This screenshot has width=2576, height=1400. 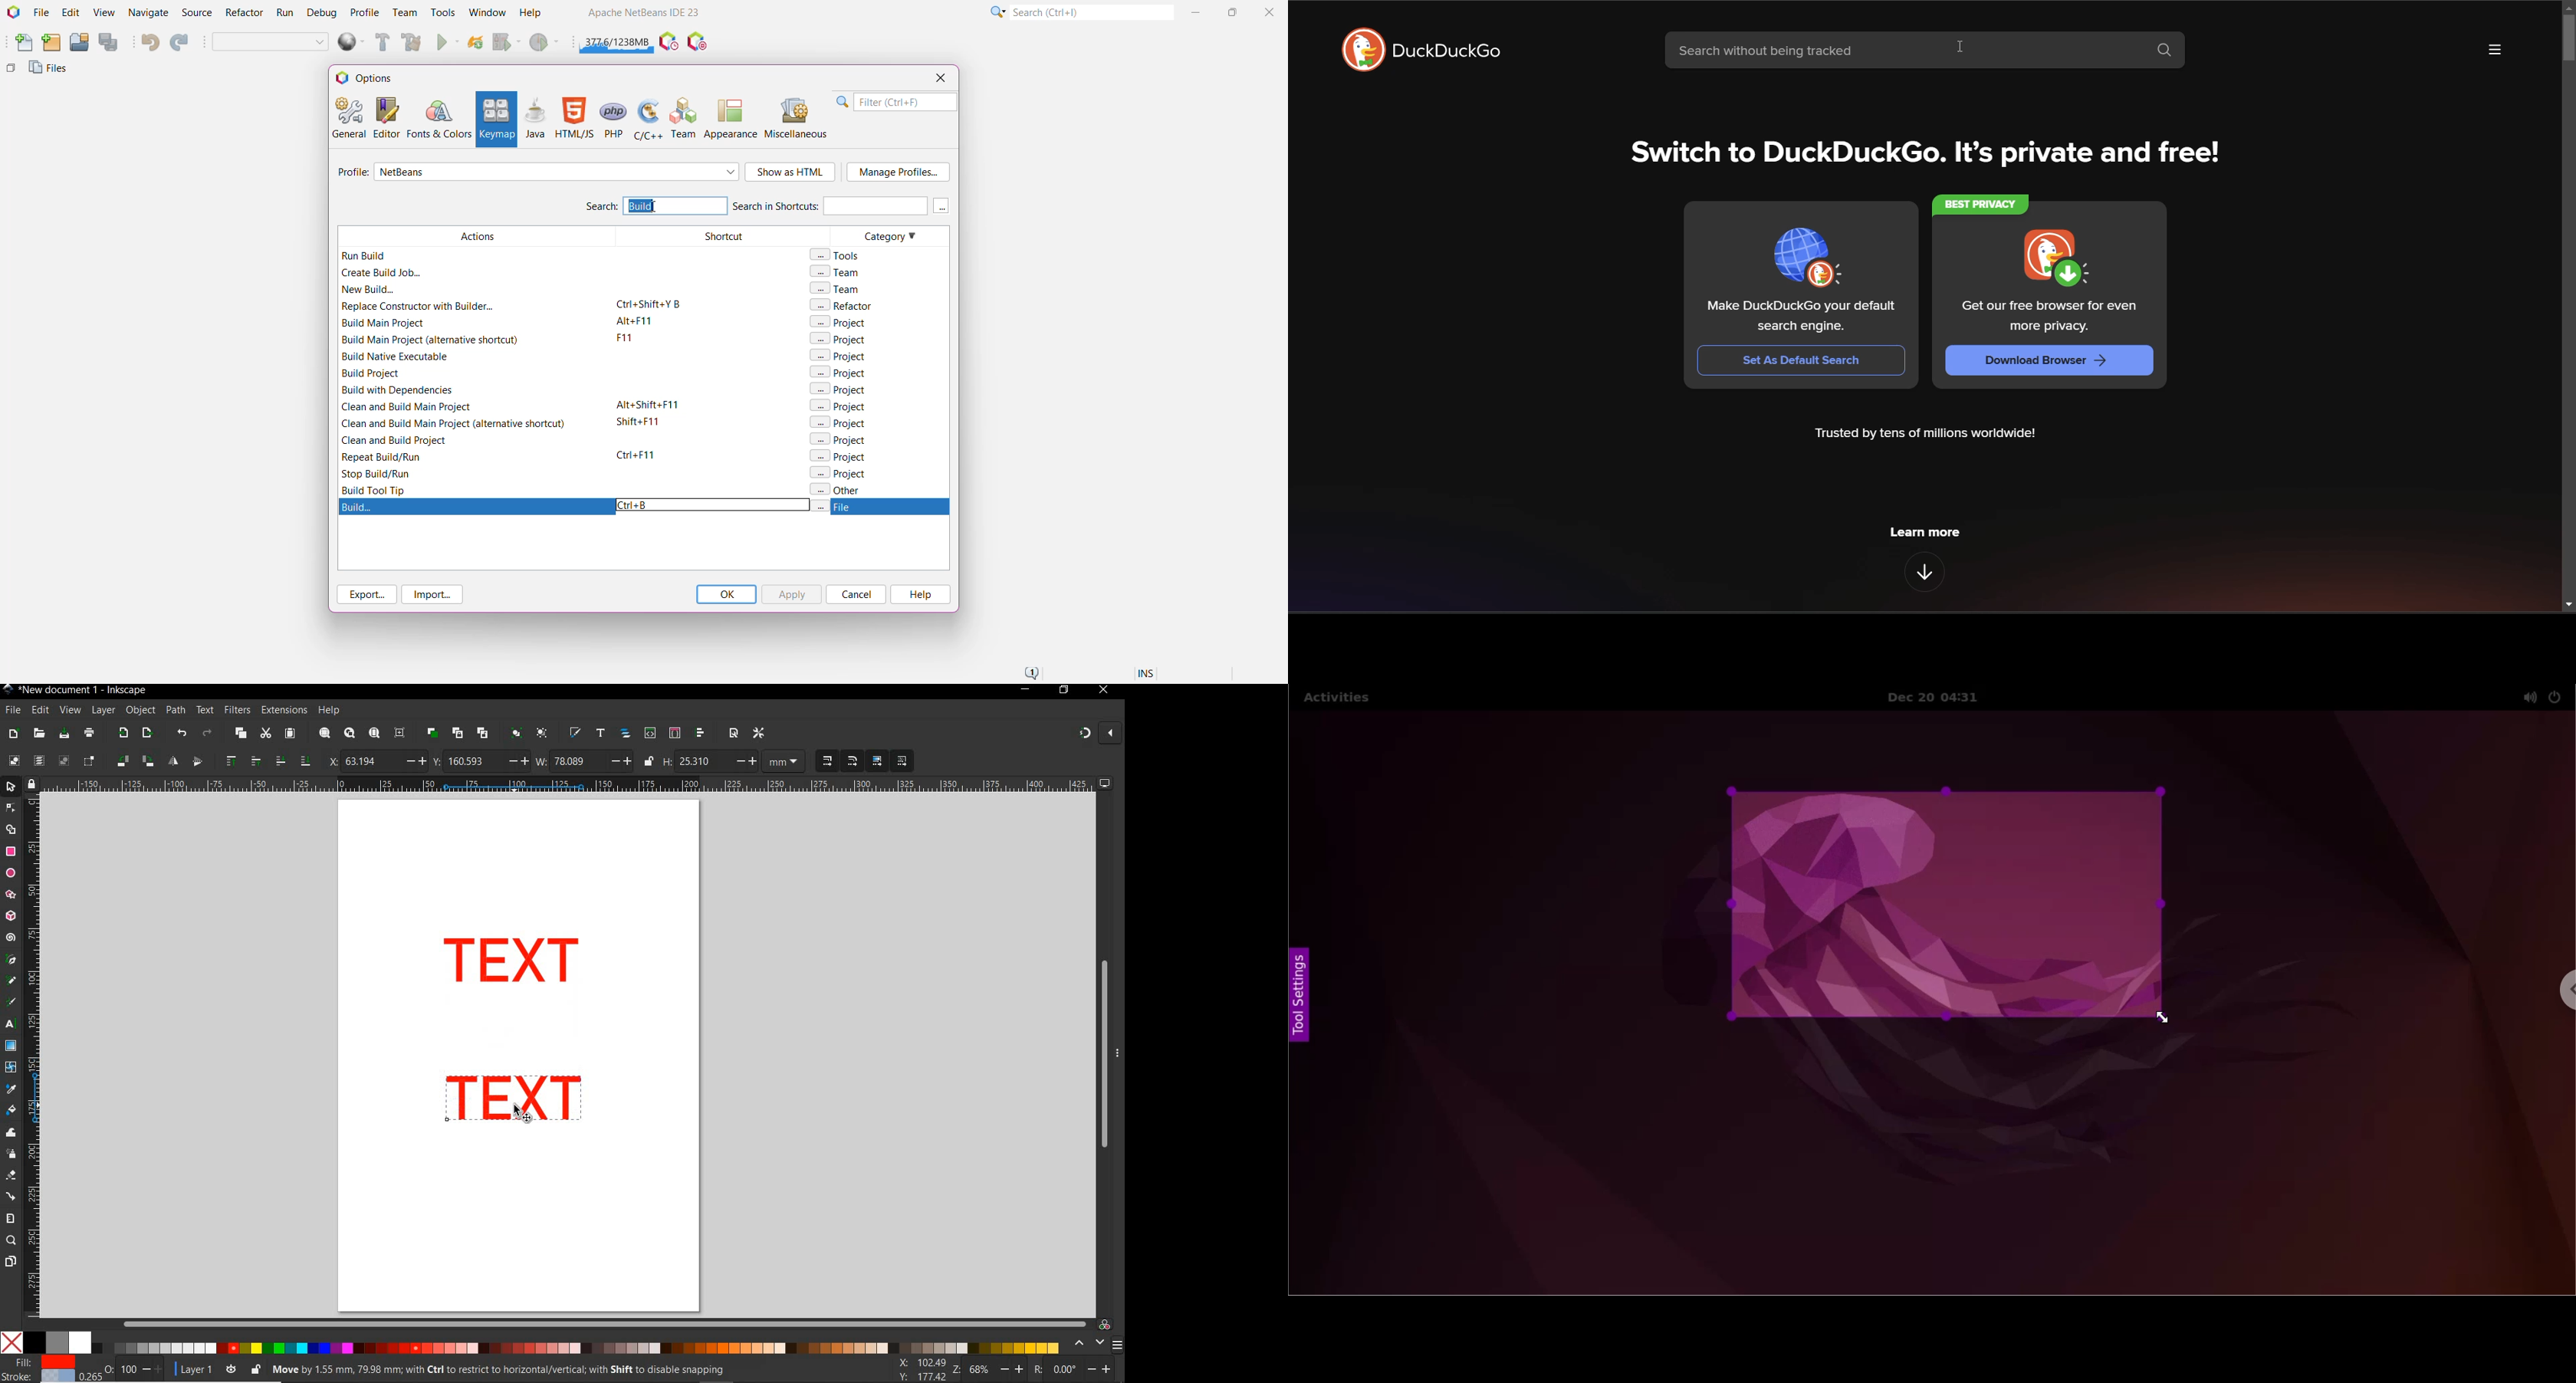 What do you see at coordinates (584, 761) in the screenshot?
I see `width of selection` at bounding box center [584, 761].